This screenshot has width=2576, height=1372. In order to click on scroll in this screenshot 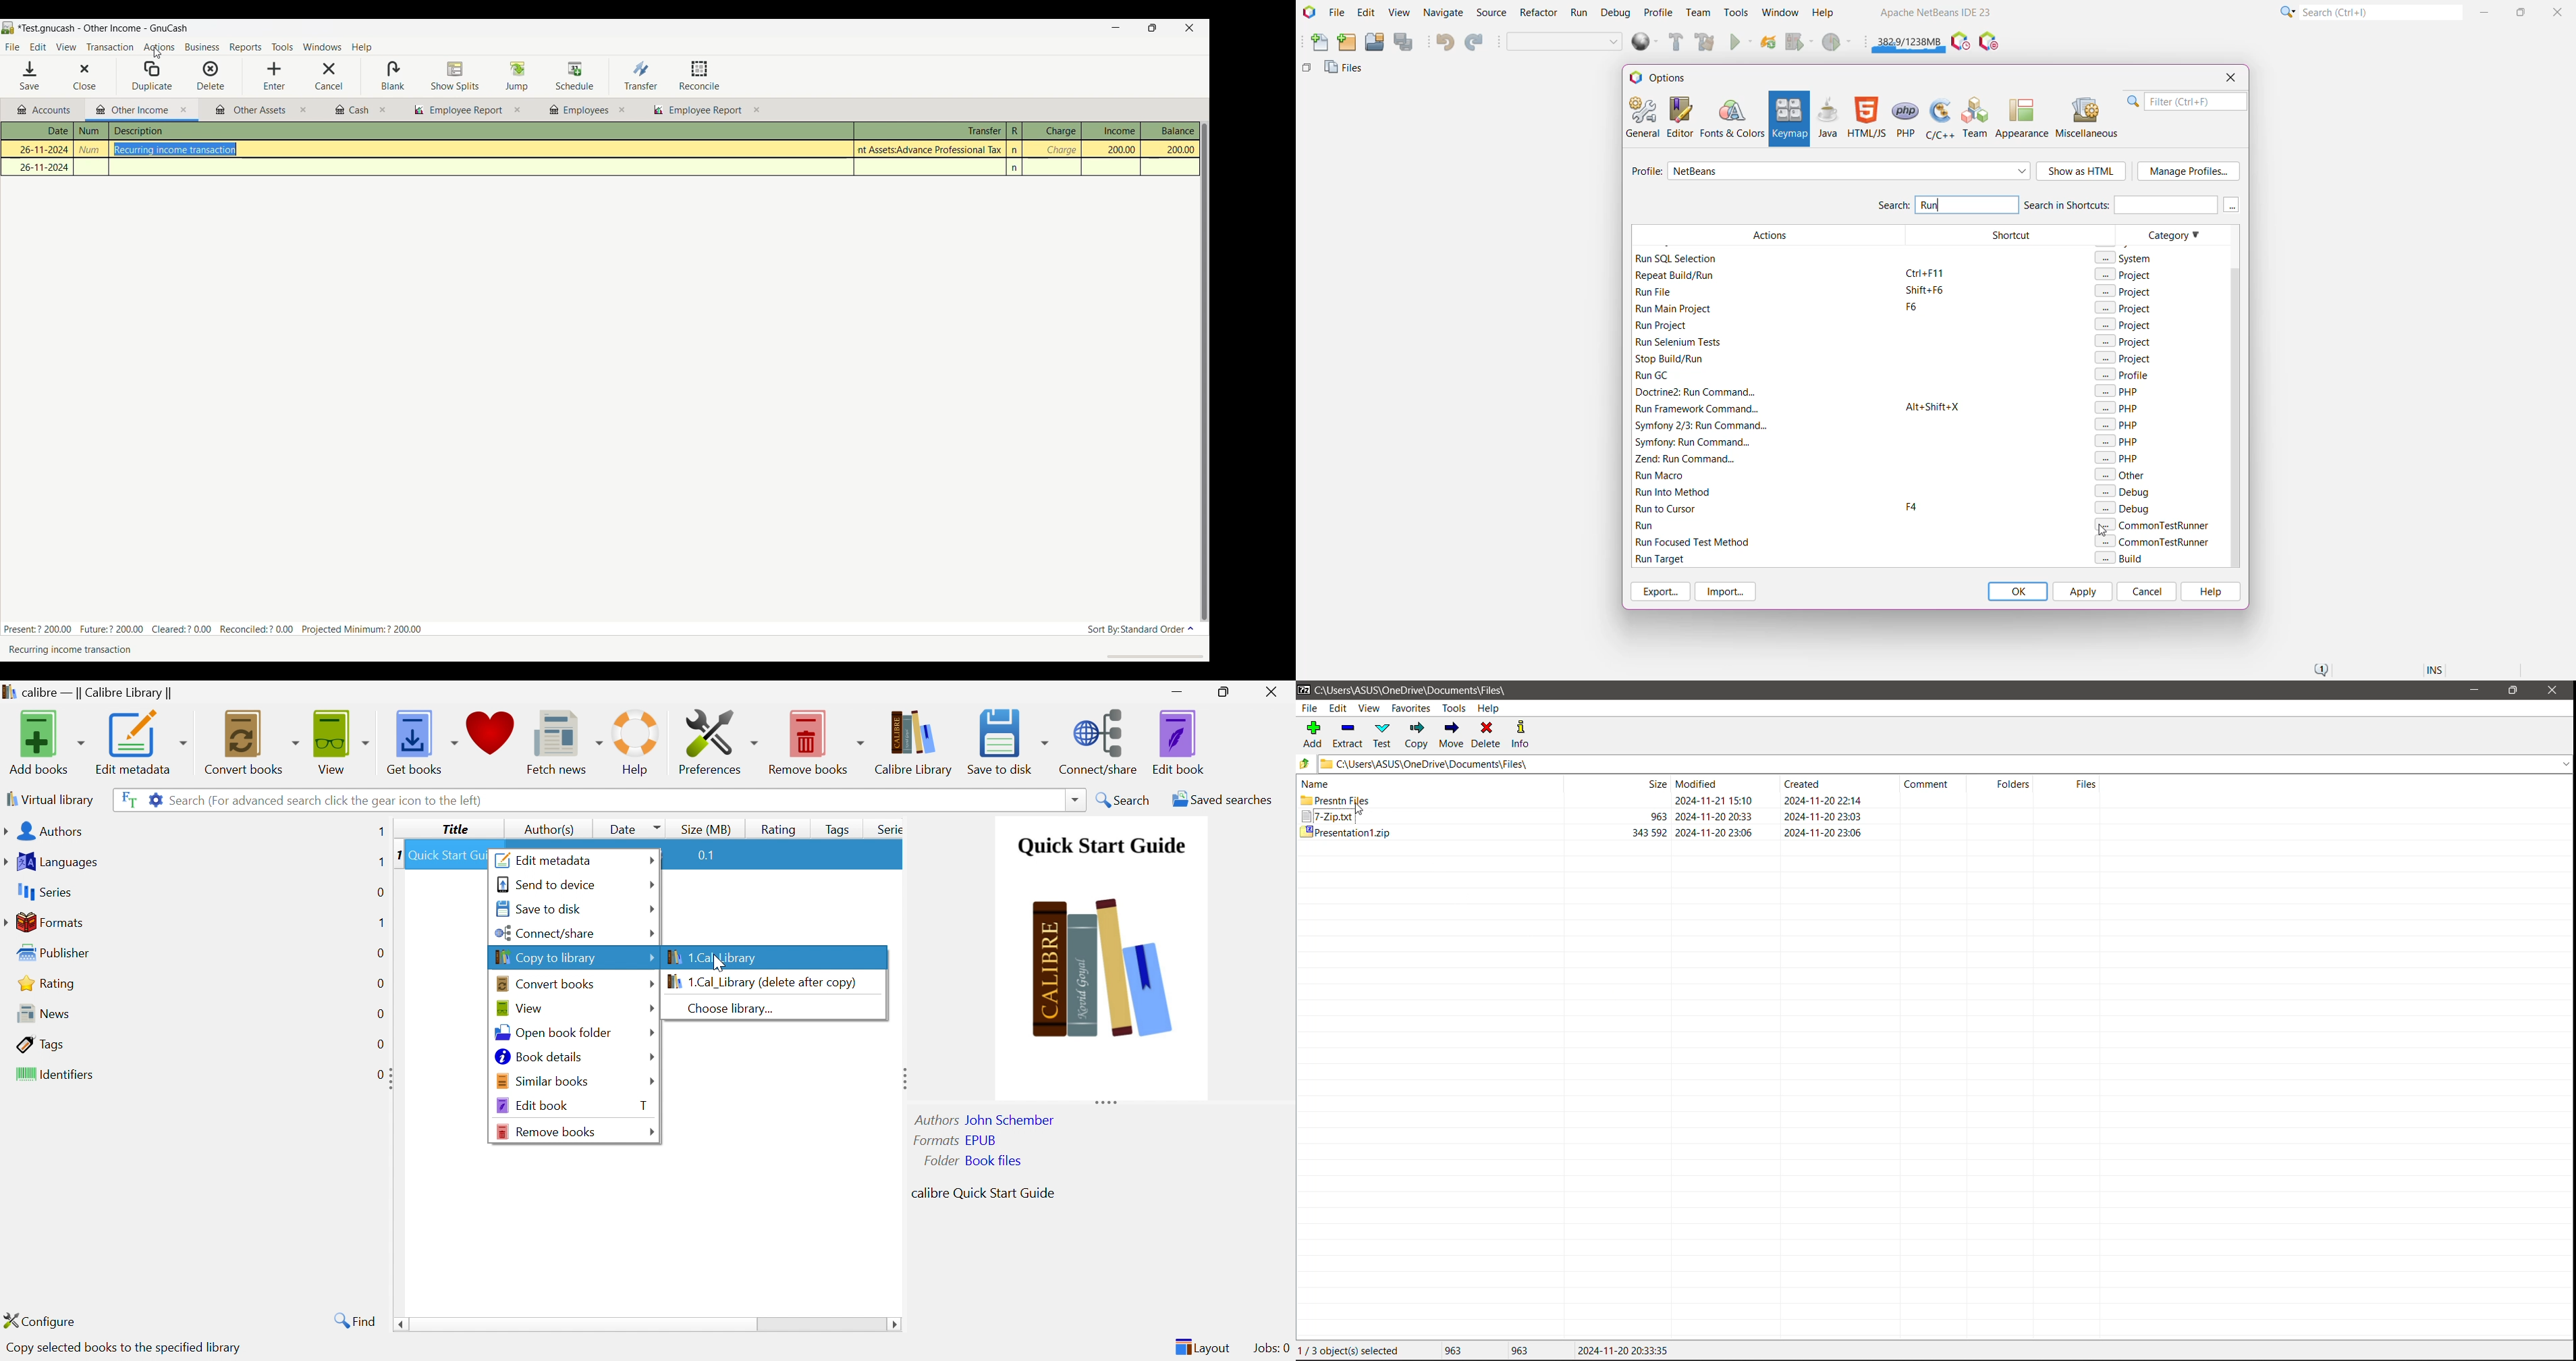, I will do `click(1148, 656)`.